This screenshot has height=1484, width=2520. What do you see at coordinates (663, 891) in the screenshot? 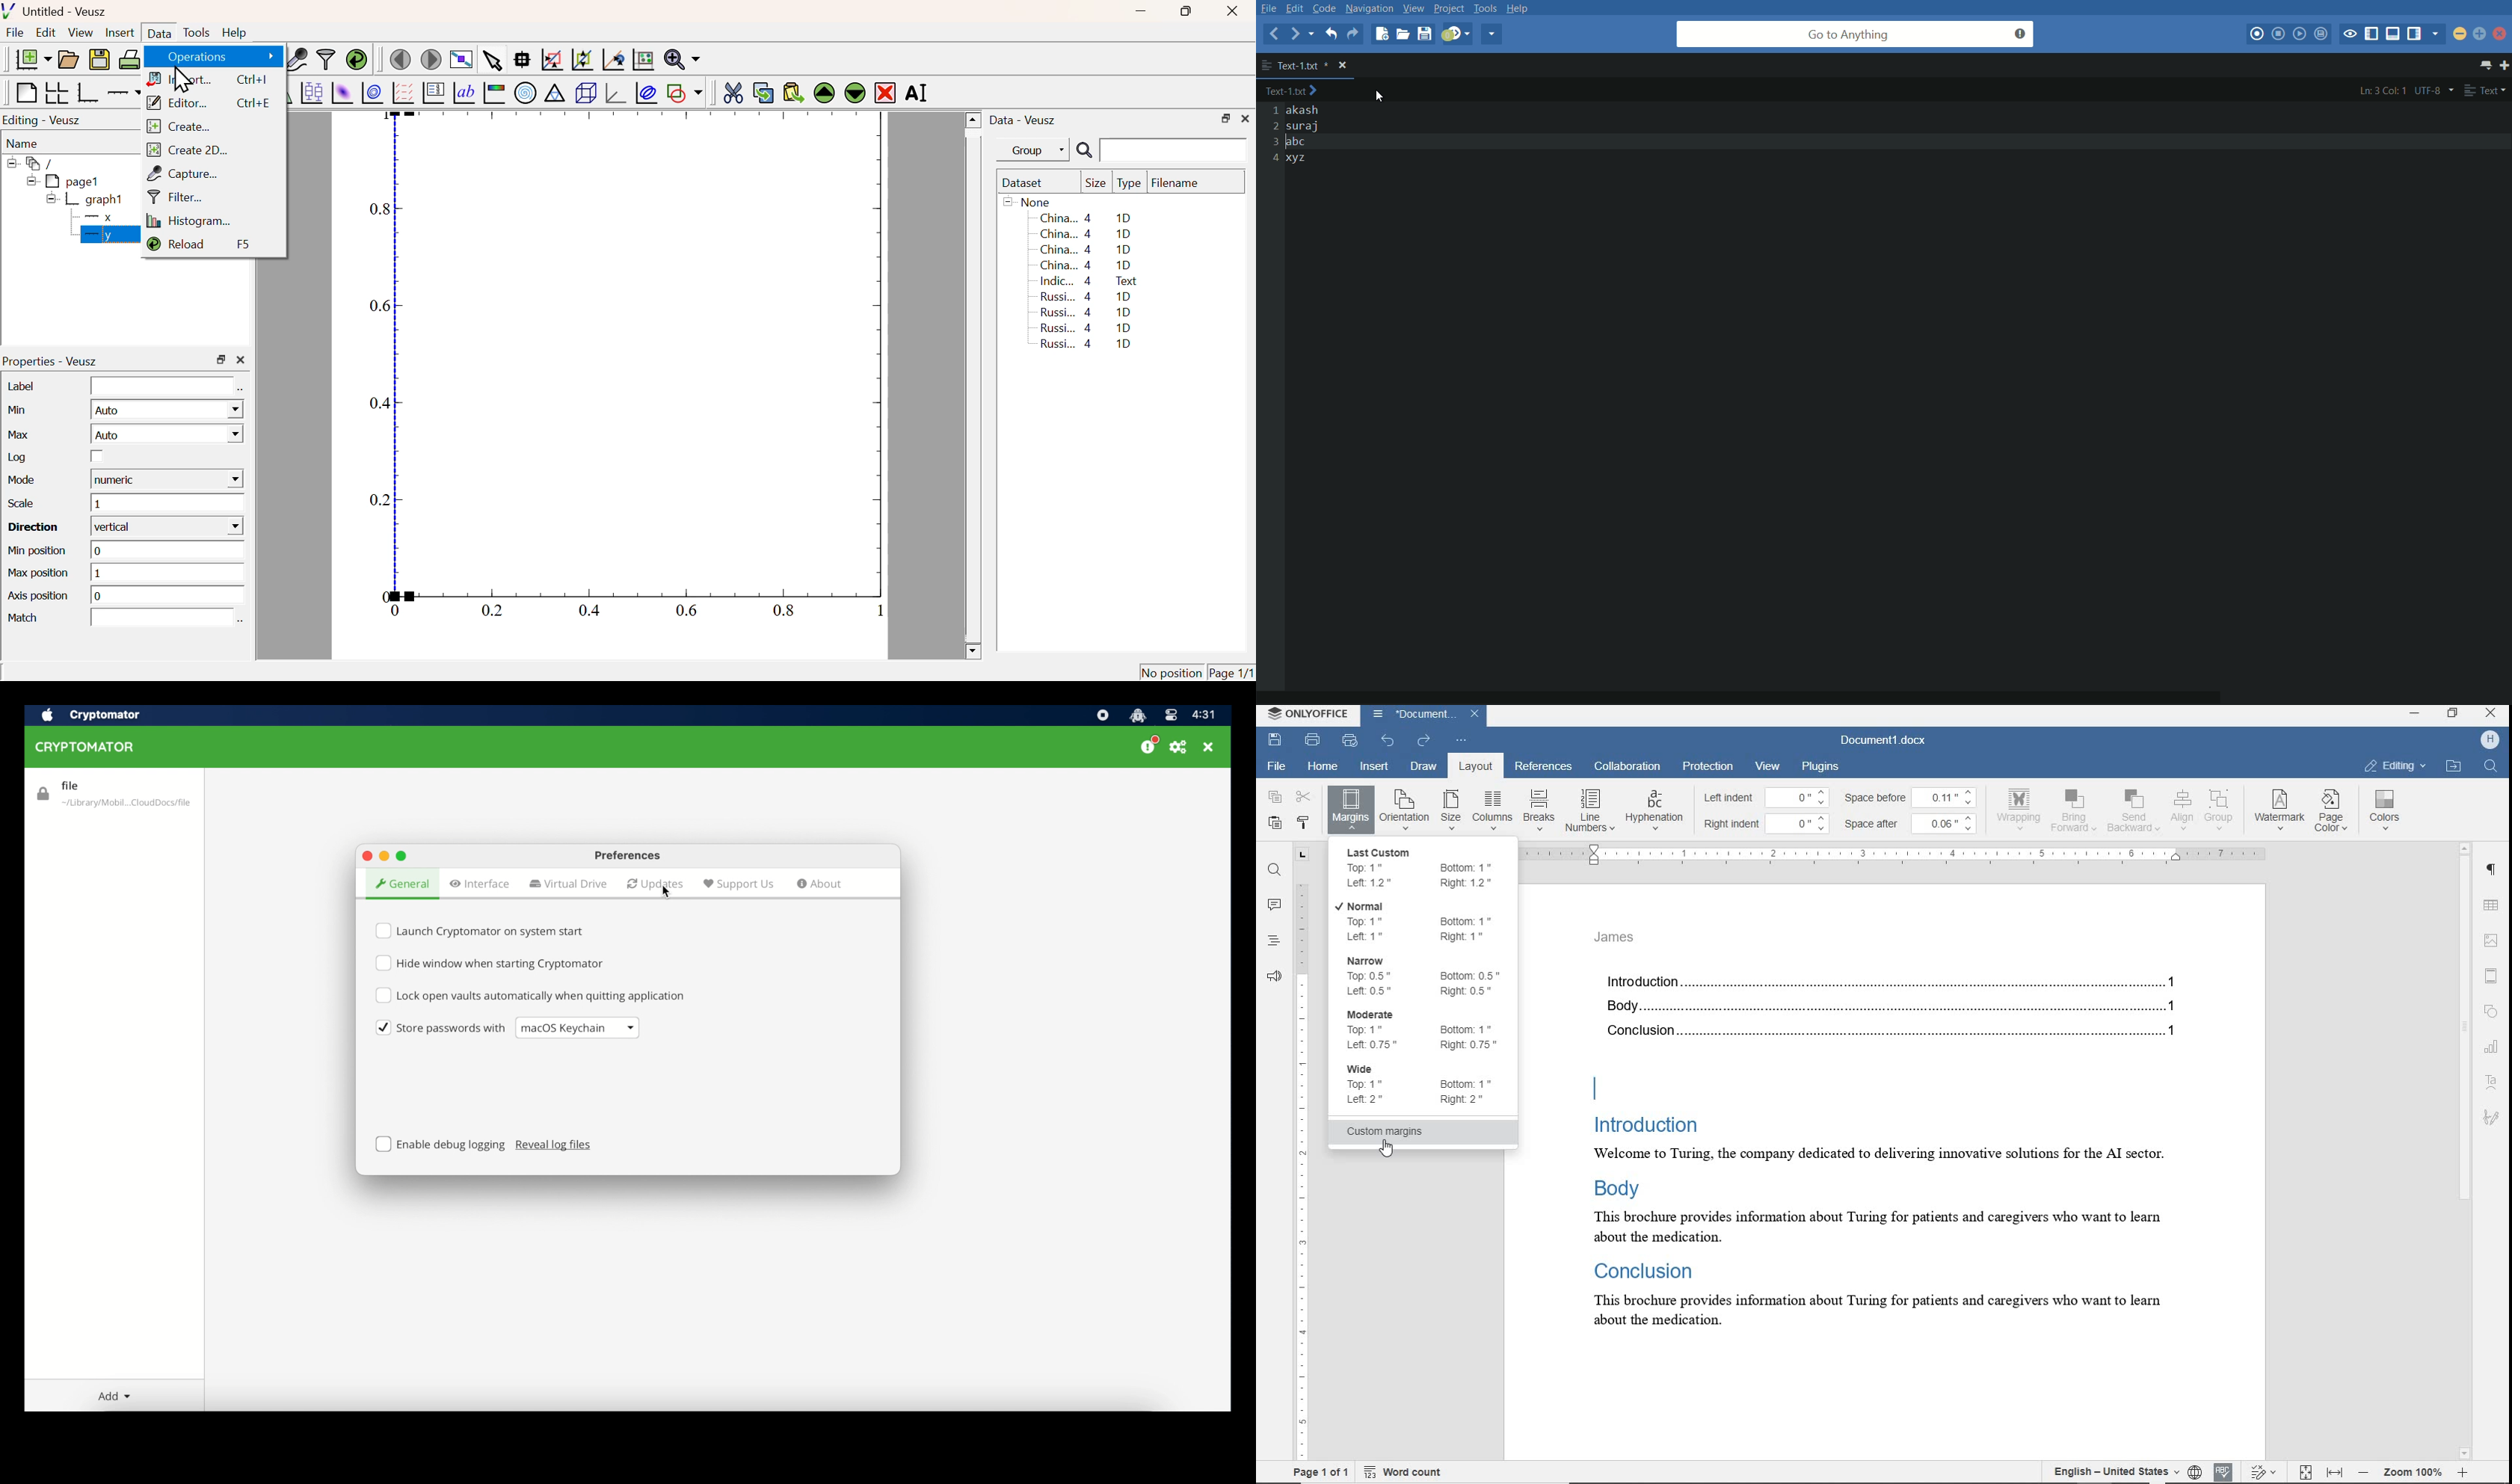
I see `cursor` at bounding box center [663, 891].